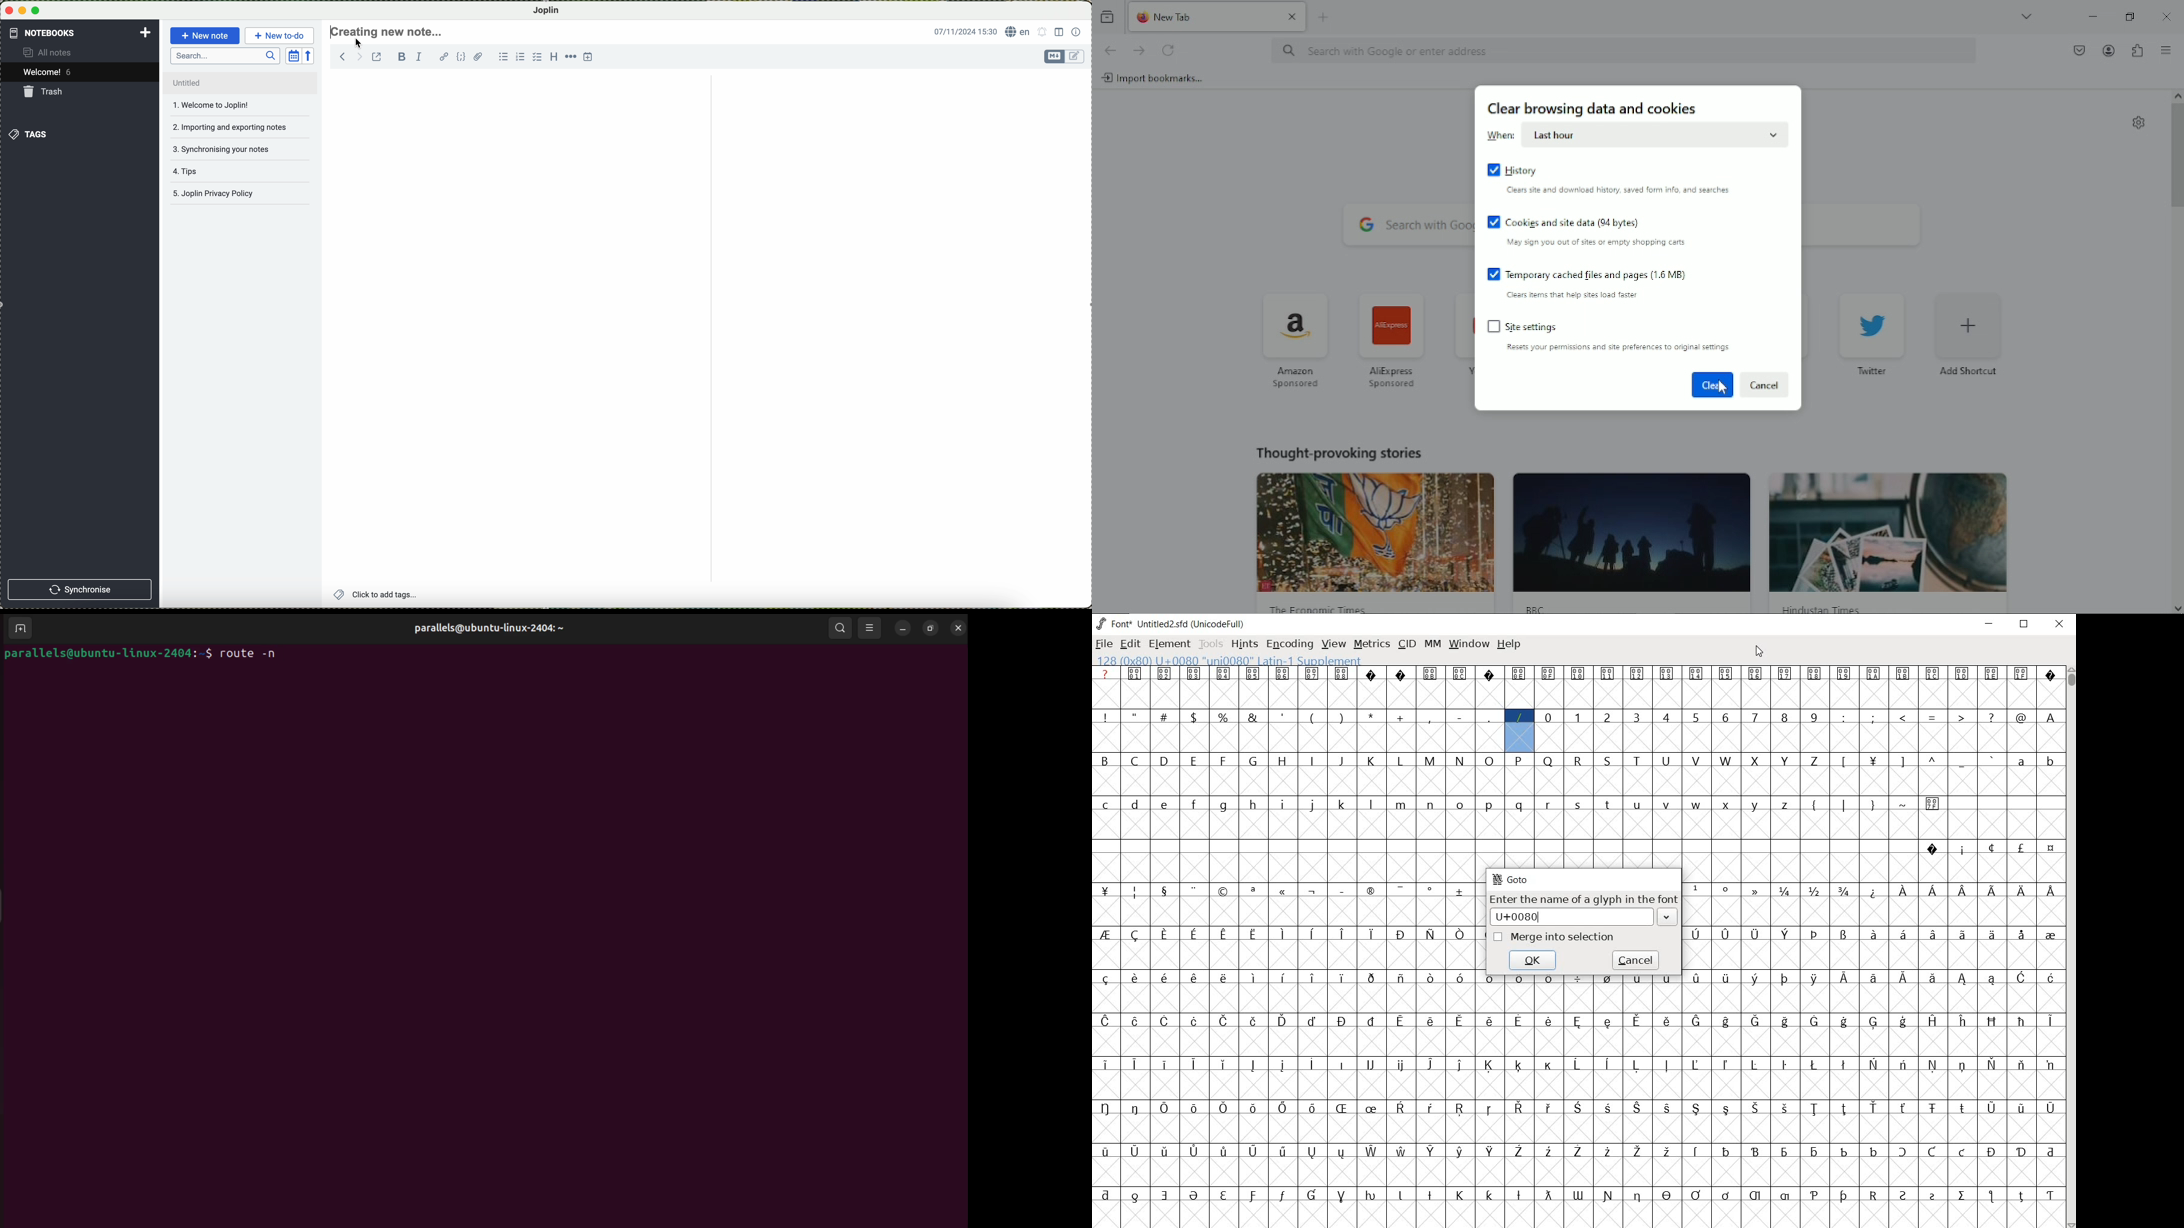 Image resolution: width=2184 pixels, height=1232 pixels. I want to click on glyph, so click(1964, 851).